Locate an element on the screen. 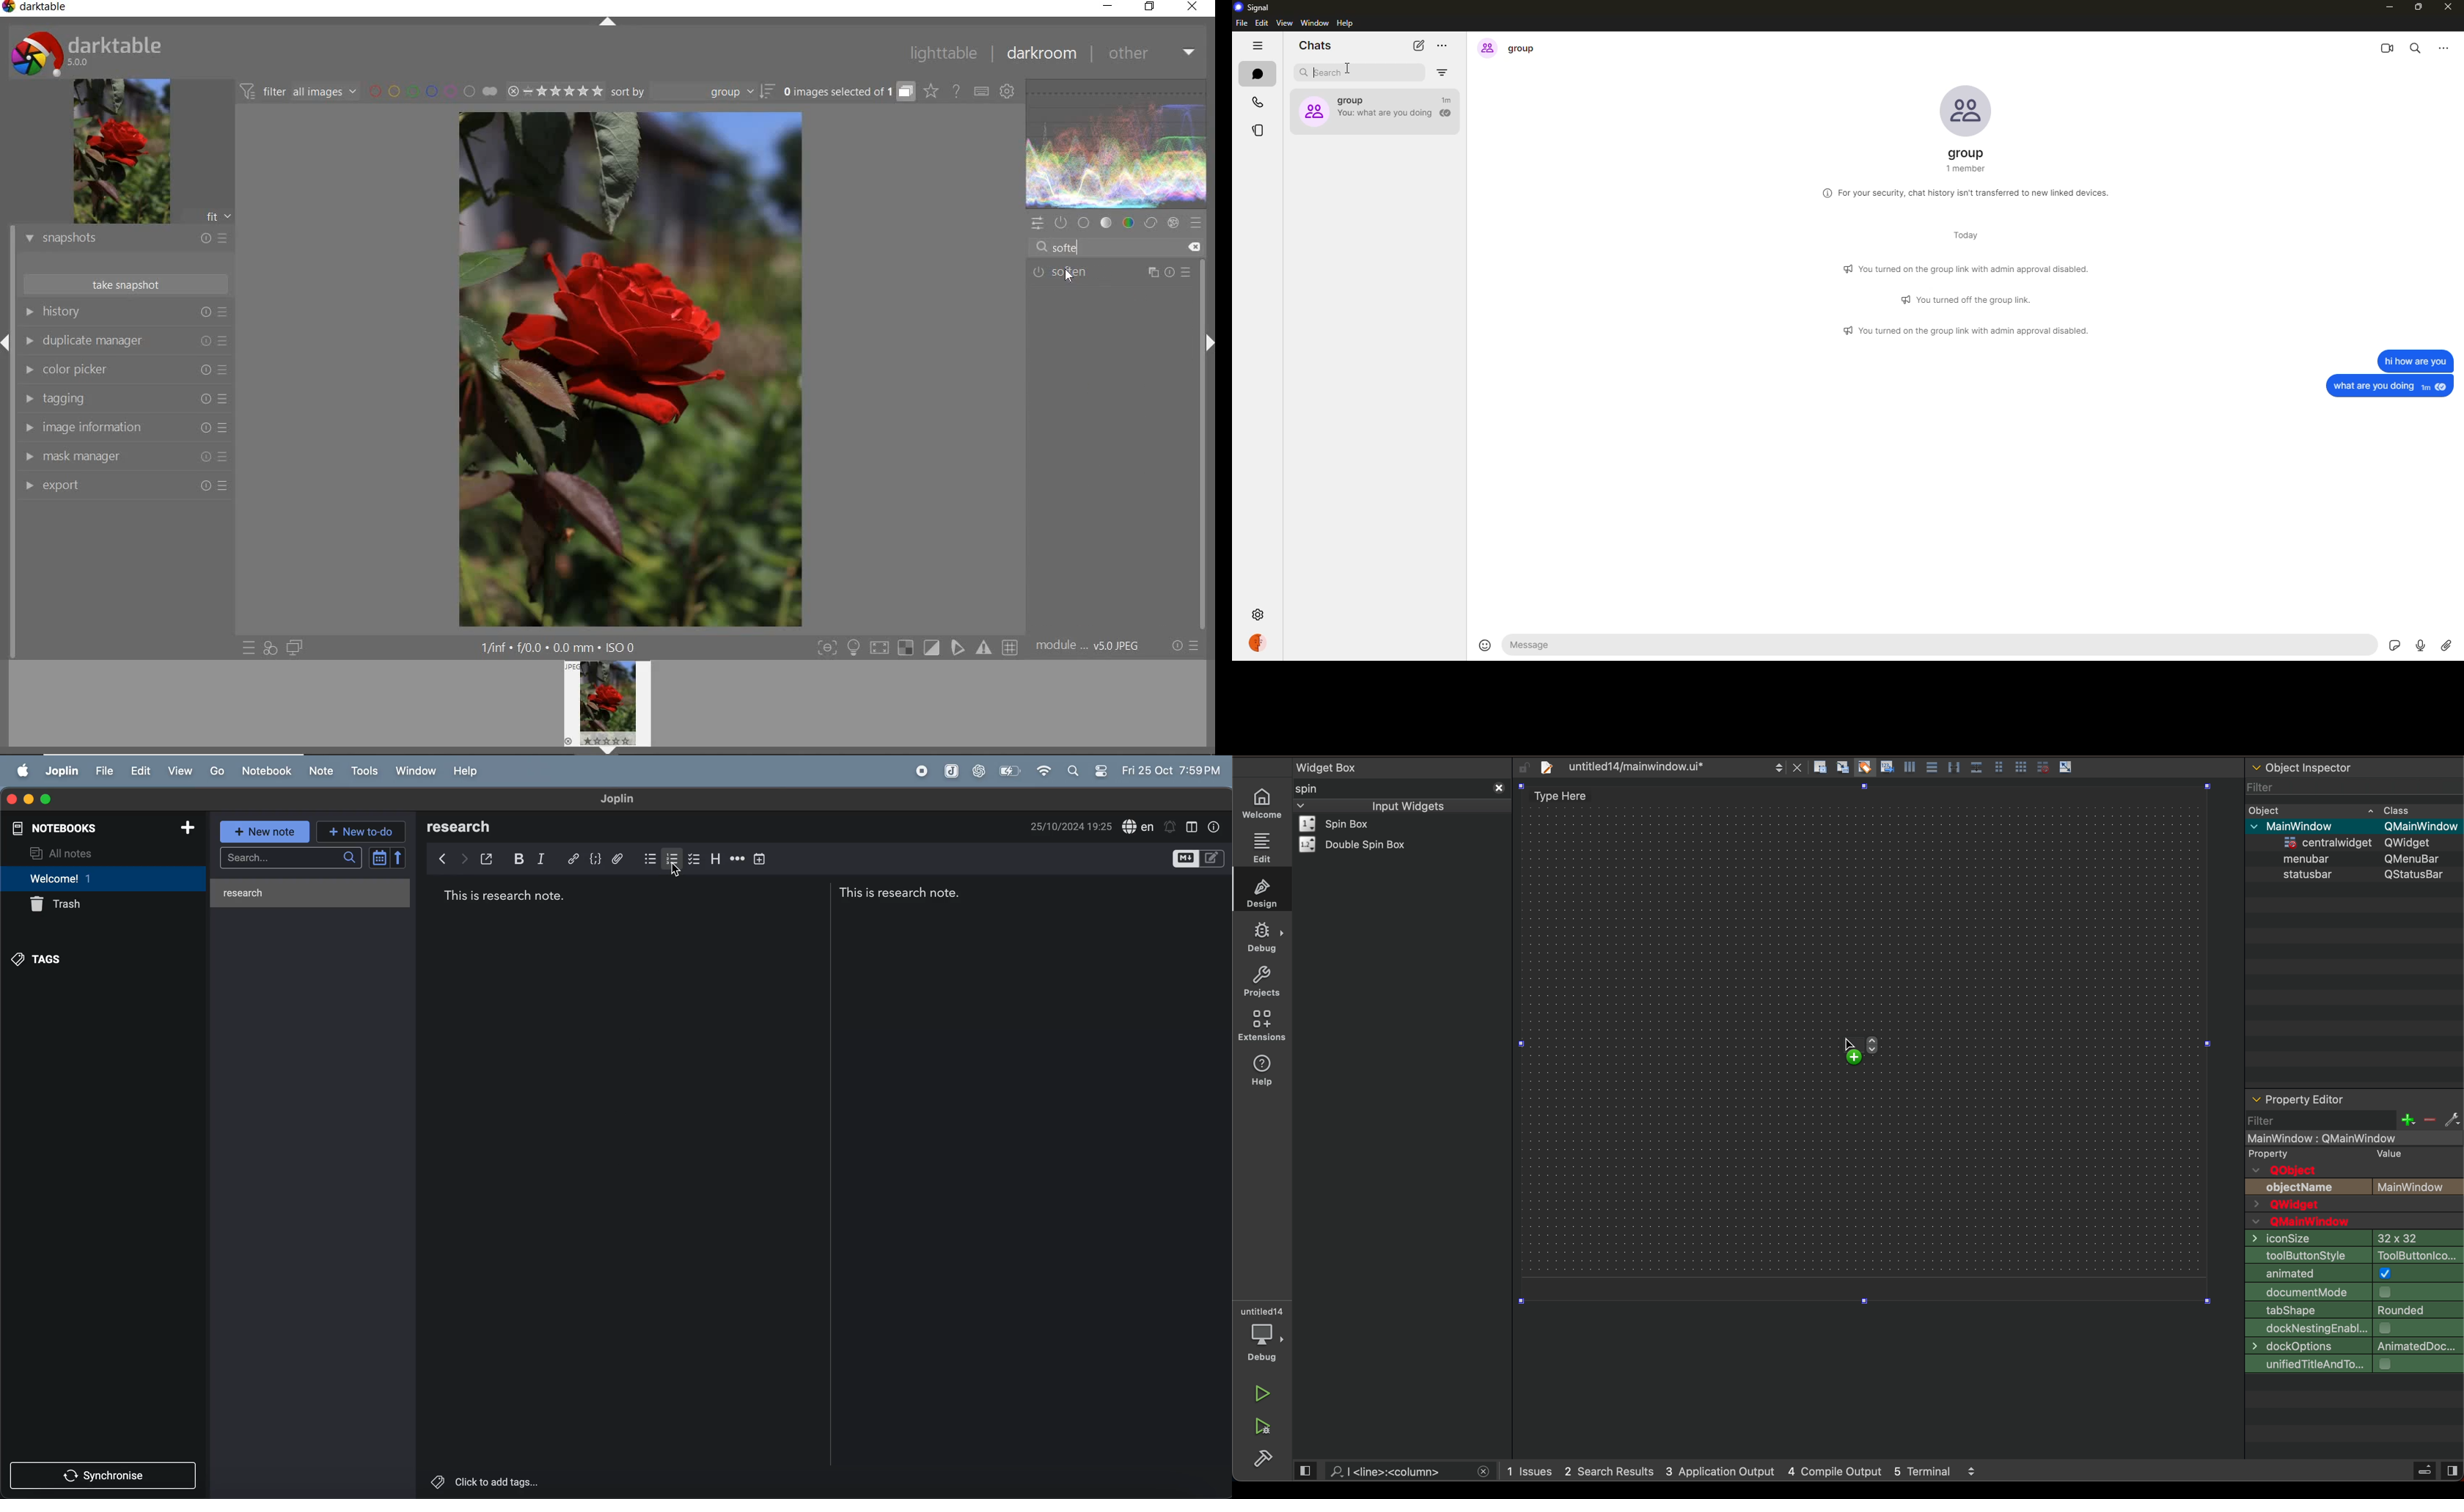  wifi is located at coordinates (1043, 770).